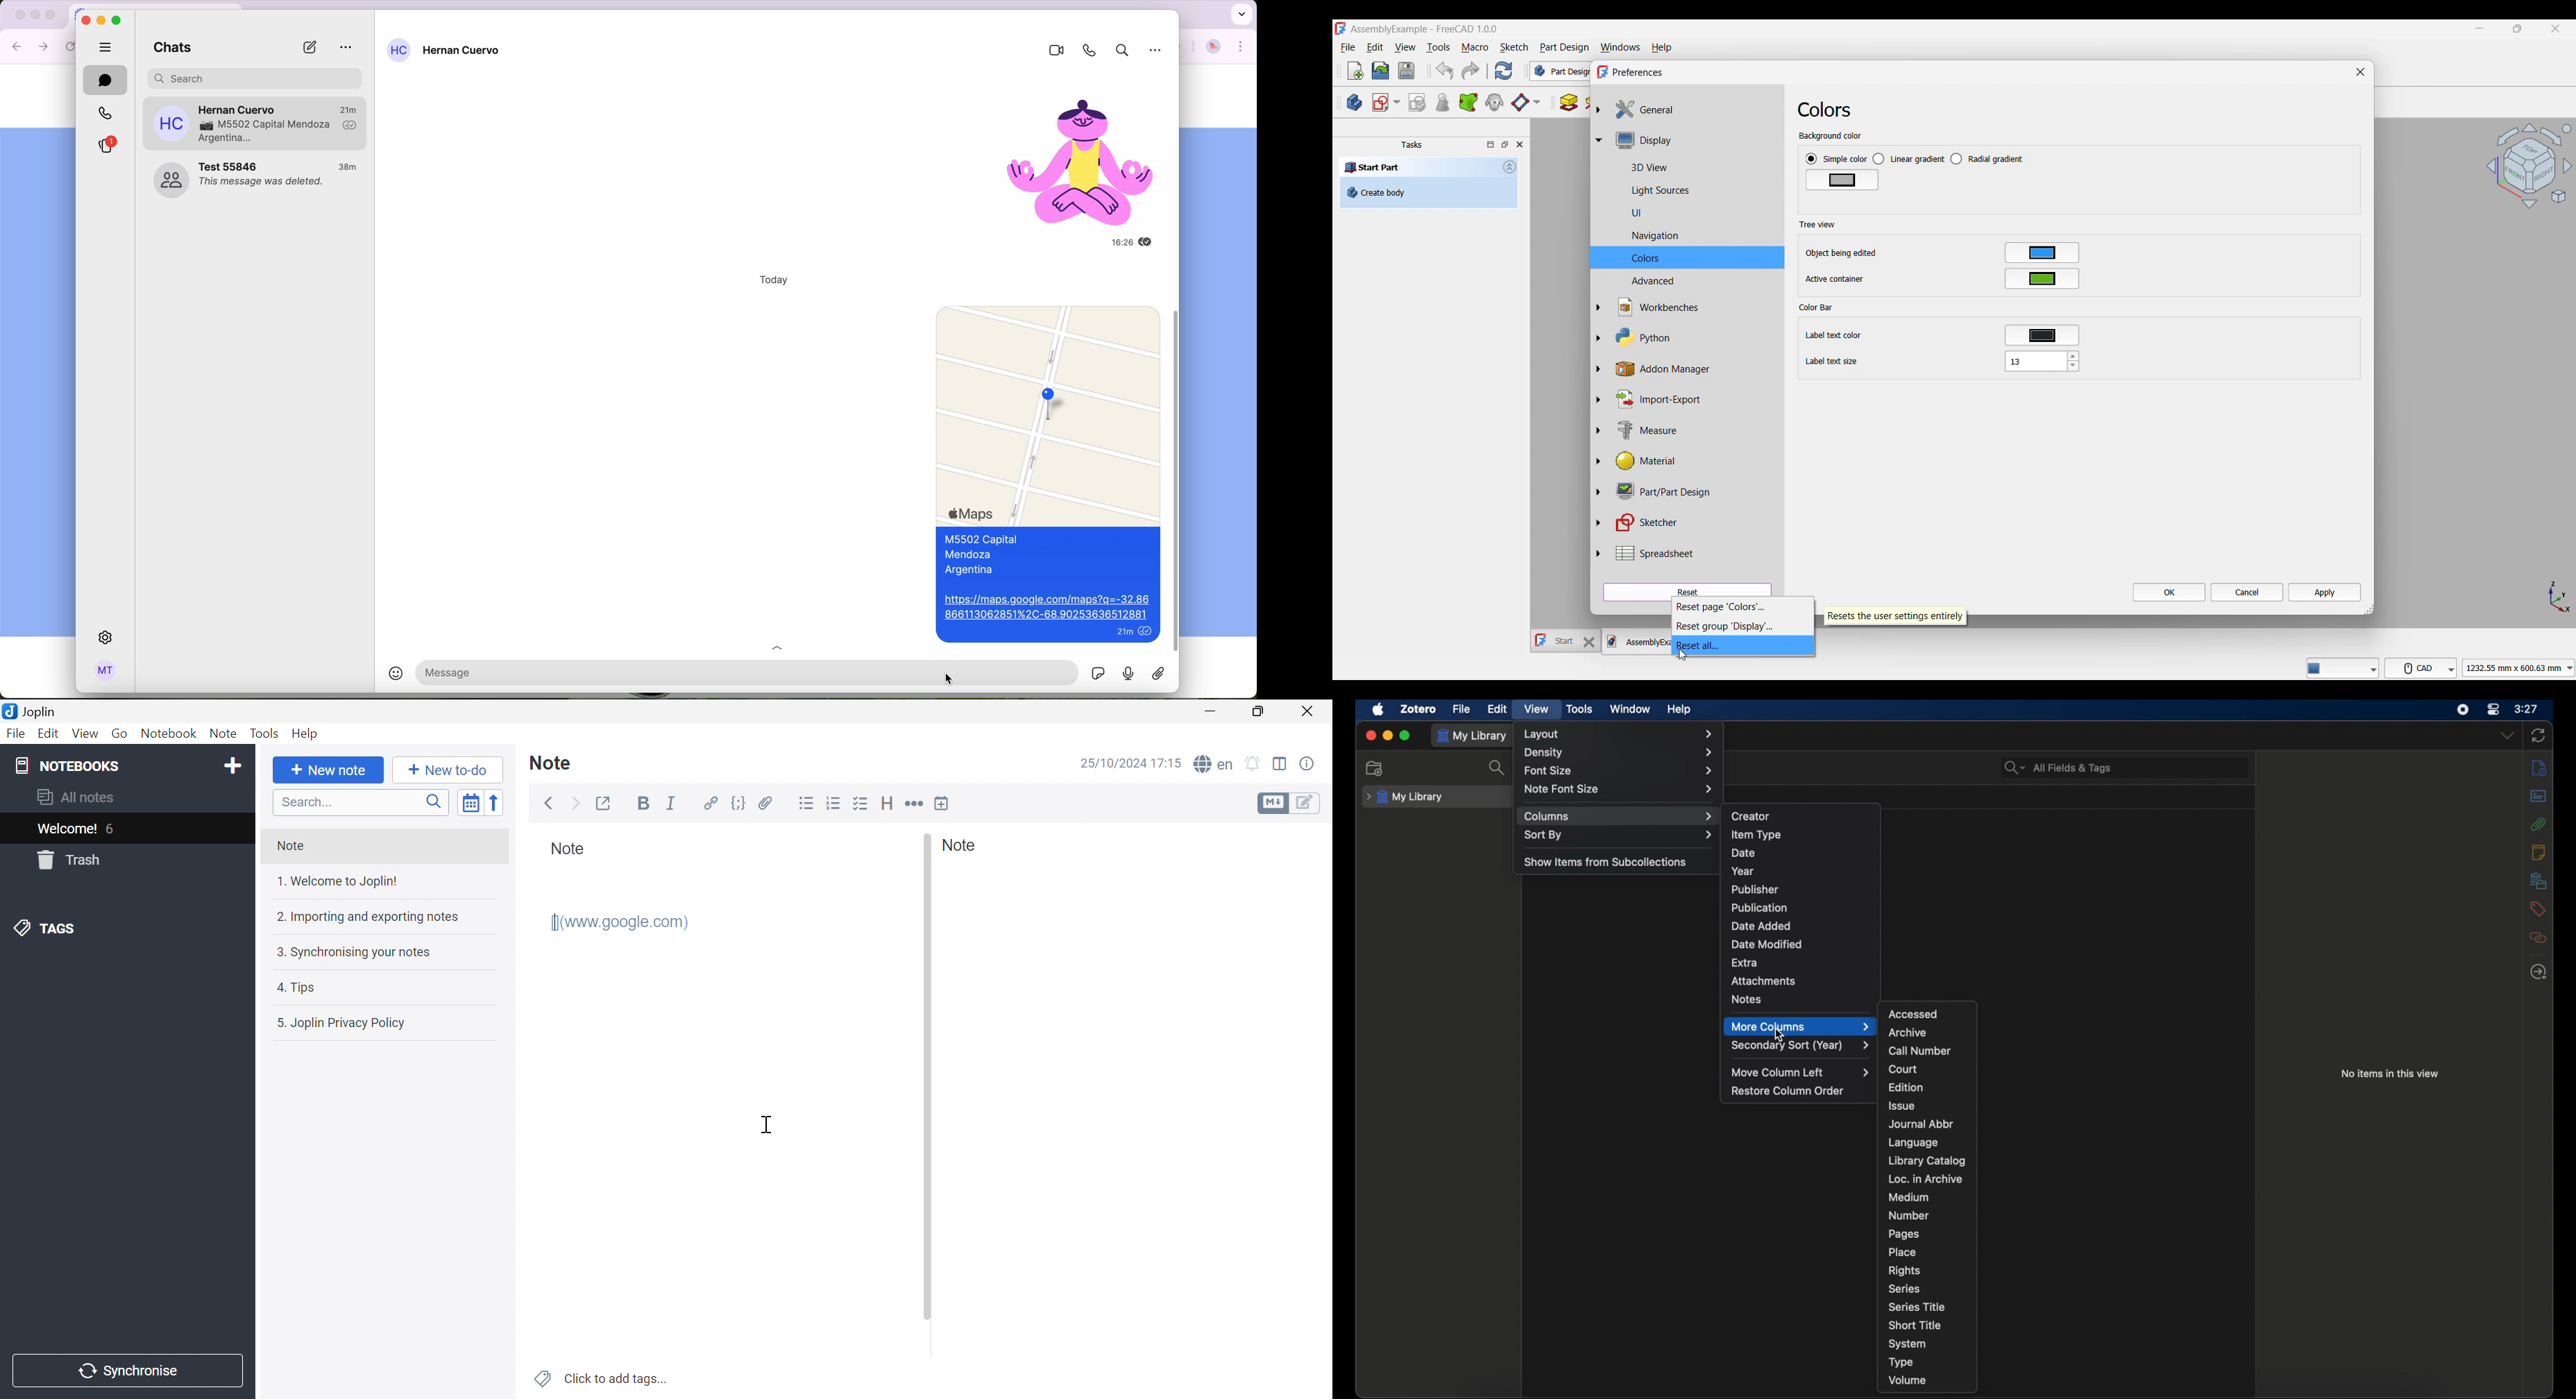 The height and width of the screenshot is (1400, 2576). I want to click on View, so click(85, 734).